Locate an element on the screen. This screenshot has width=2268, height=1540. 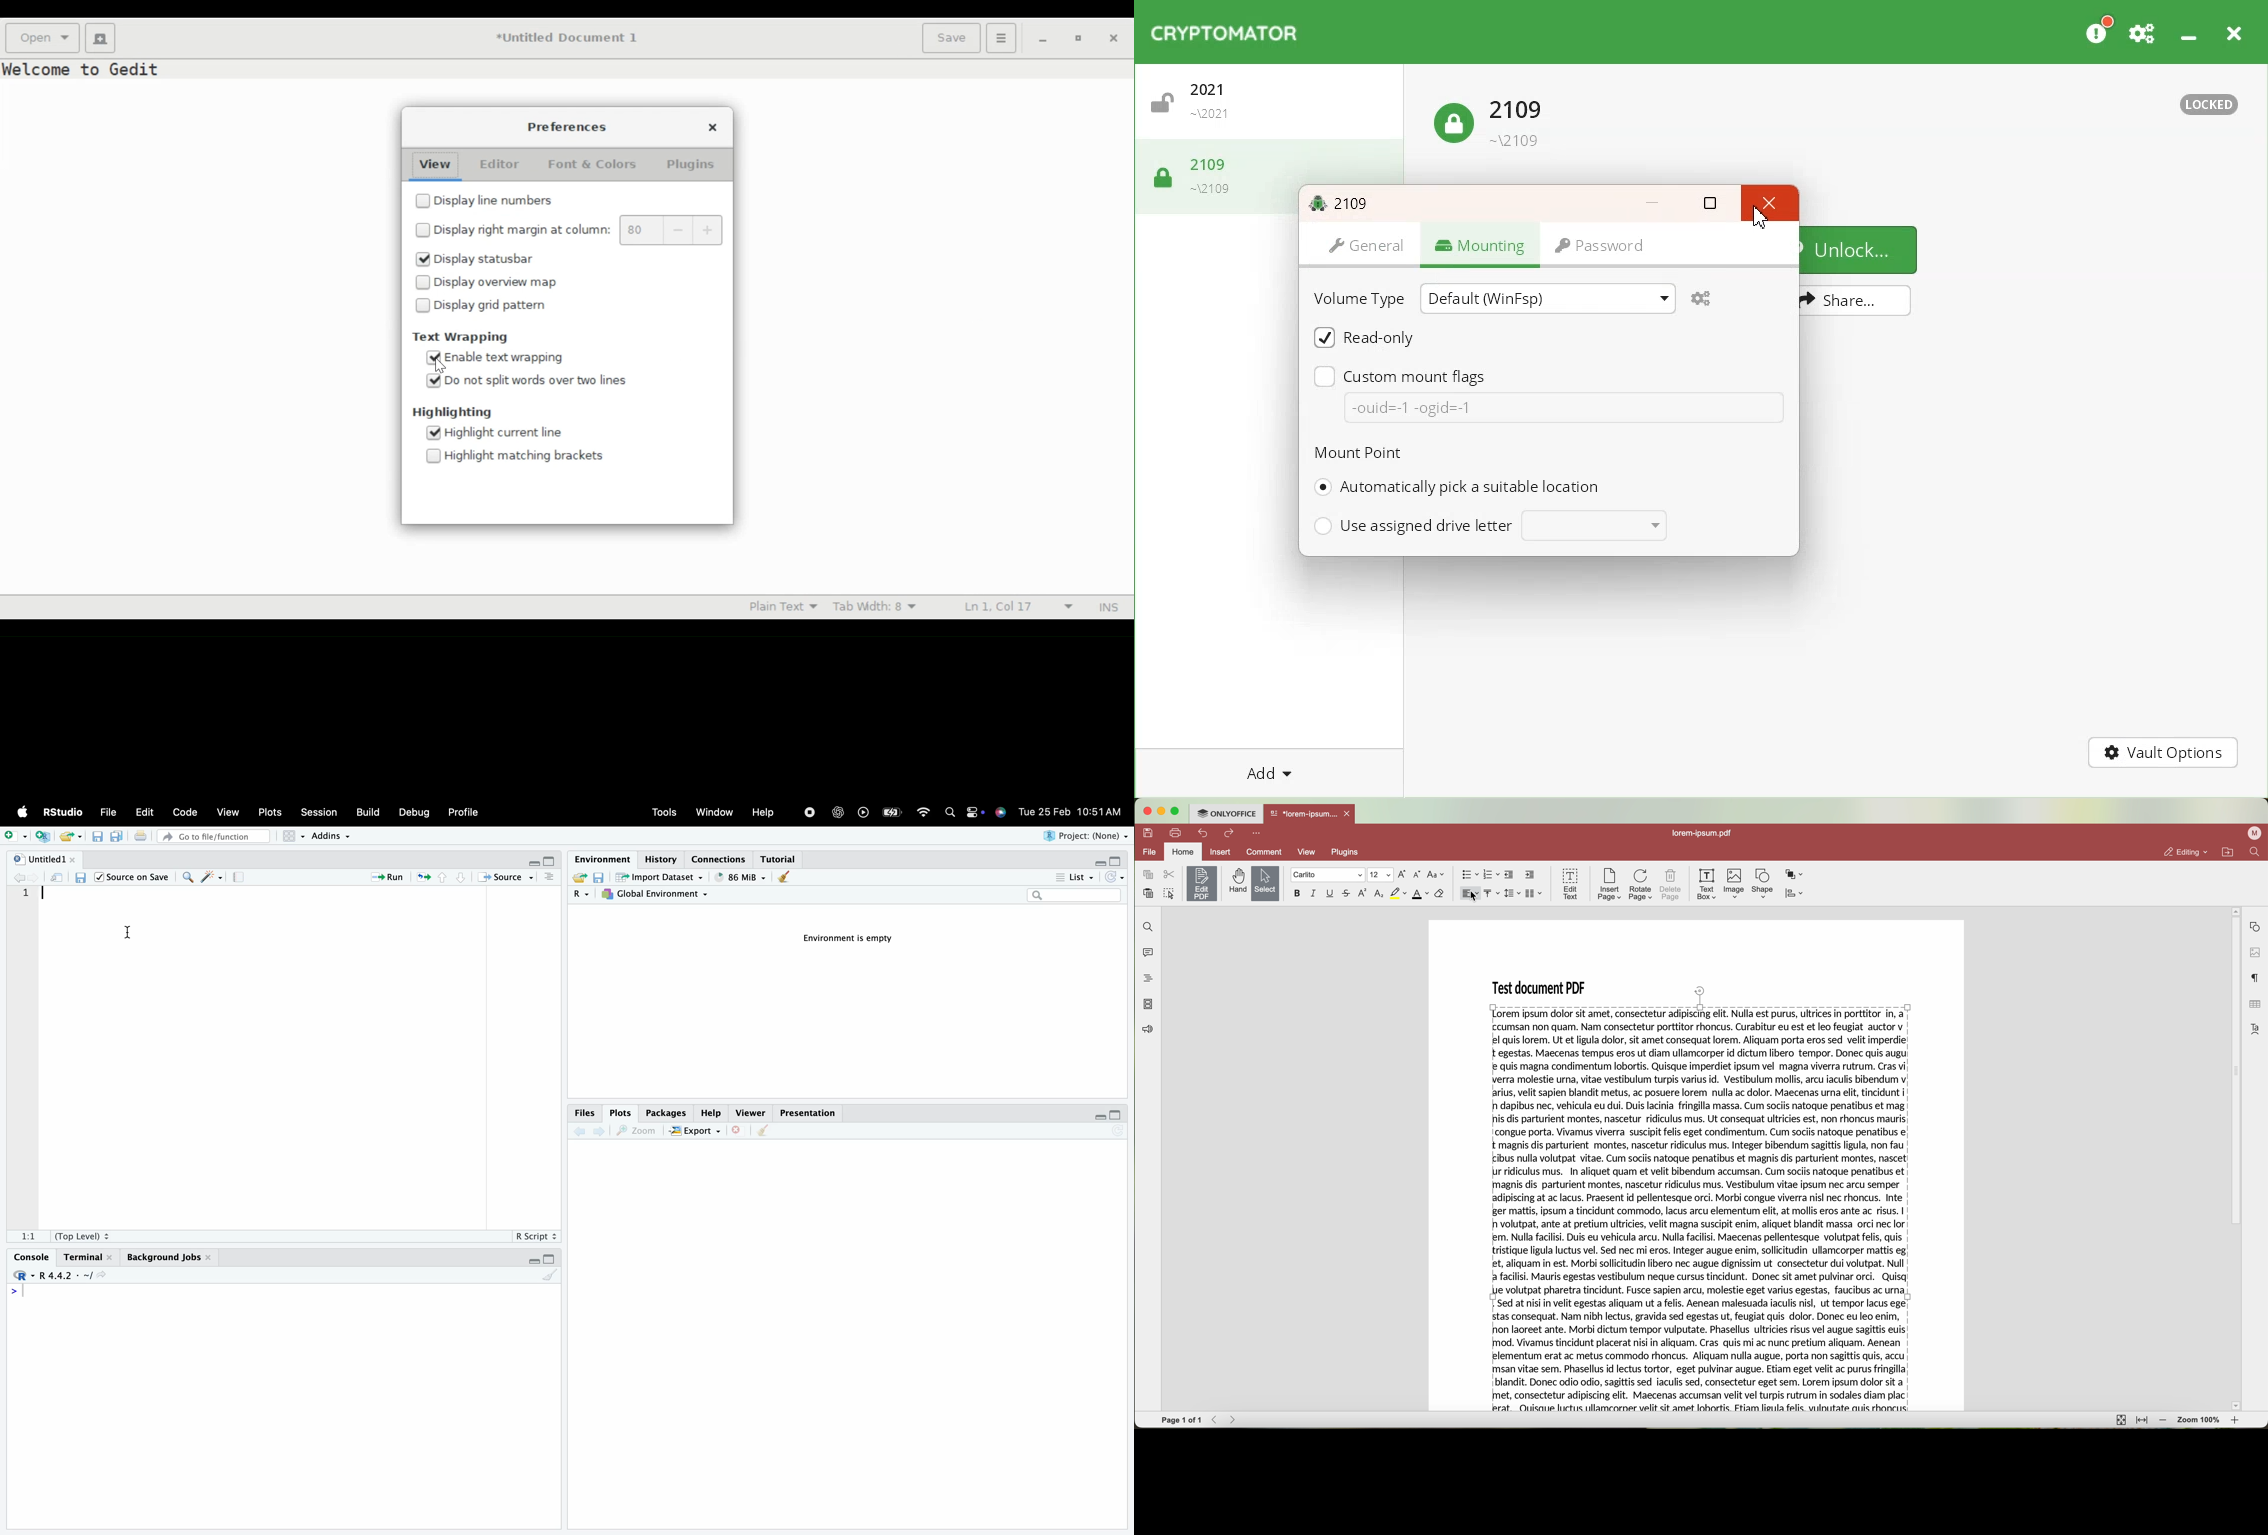
Debug is located at coordinates (413, 813).